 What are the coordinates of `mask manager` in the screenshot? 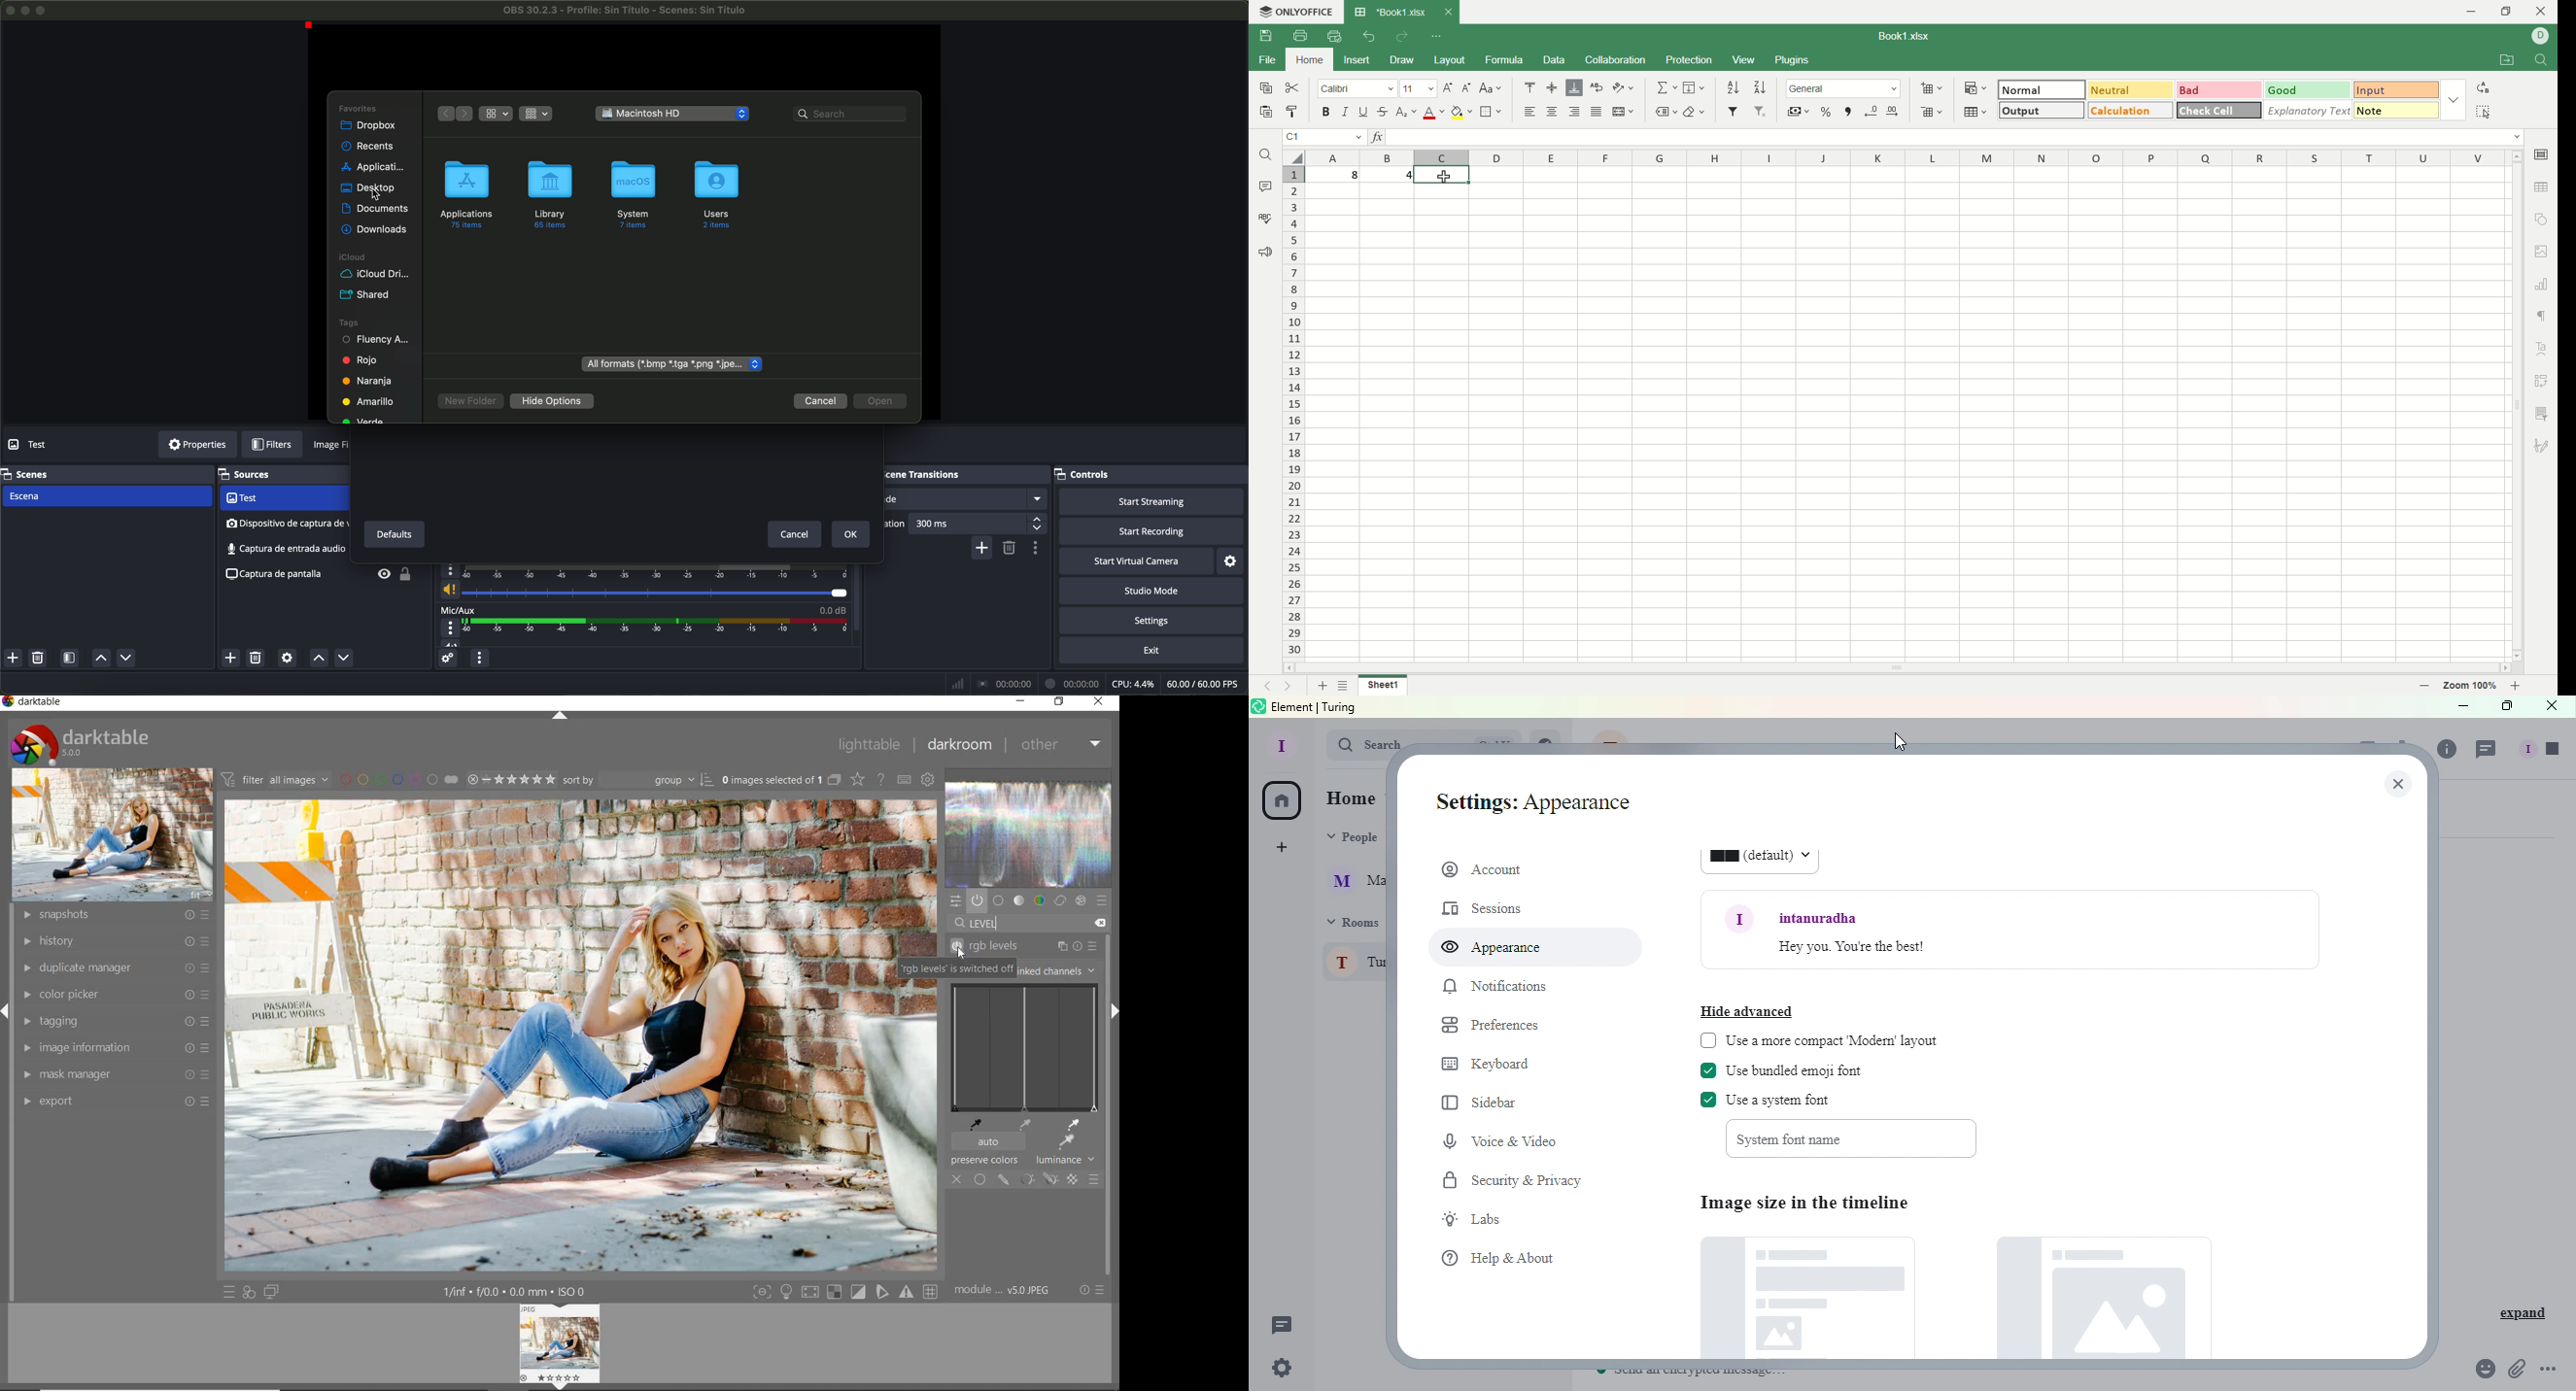 It's located at (113, 1075).